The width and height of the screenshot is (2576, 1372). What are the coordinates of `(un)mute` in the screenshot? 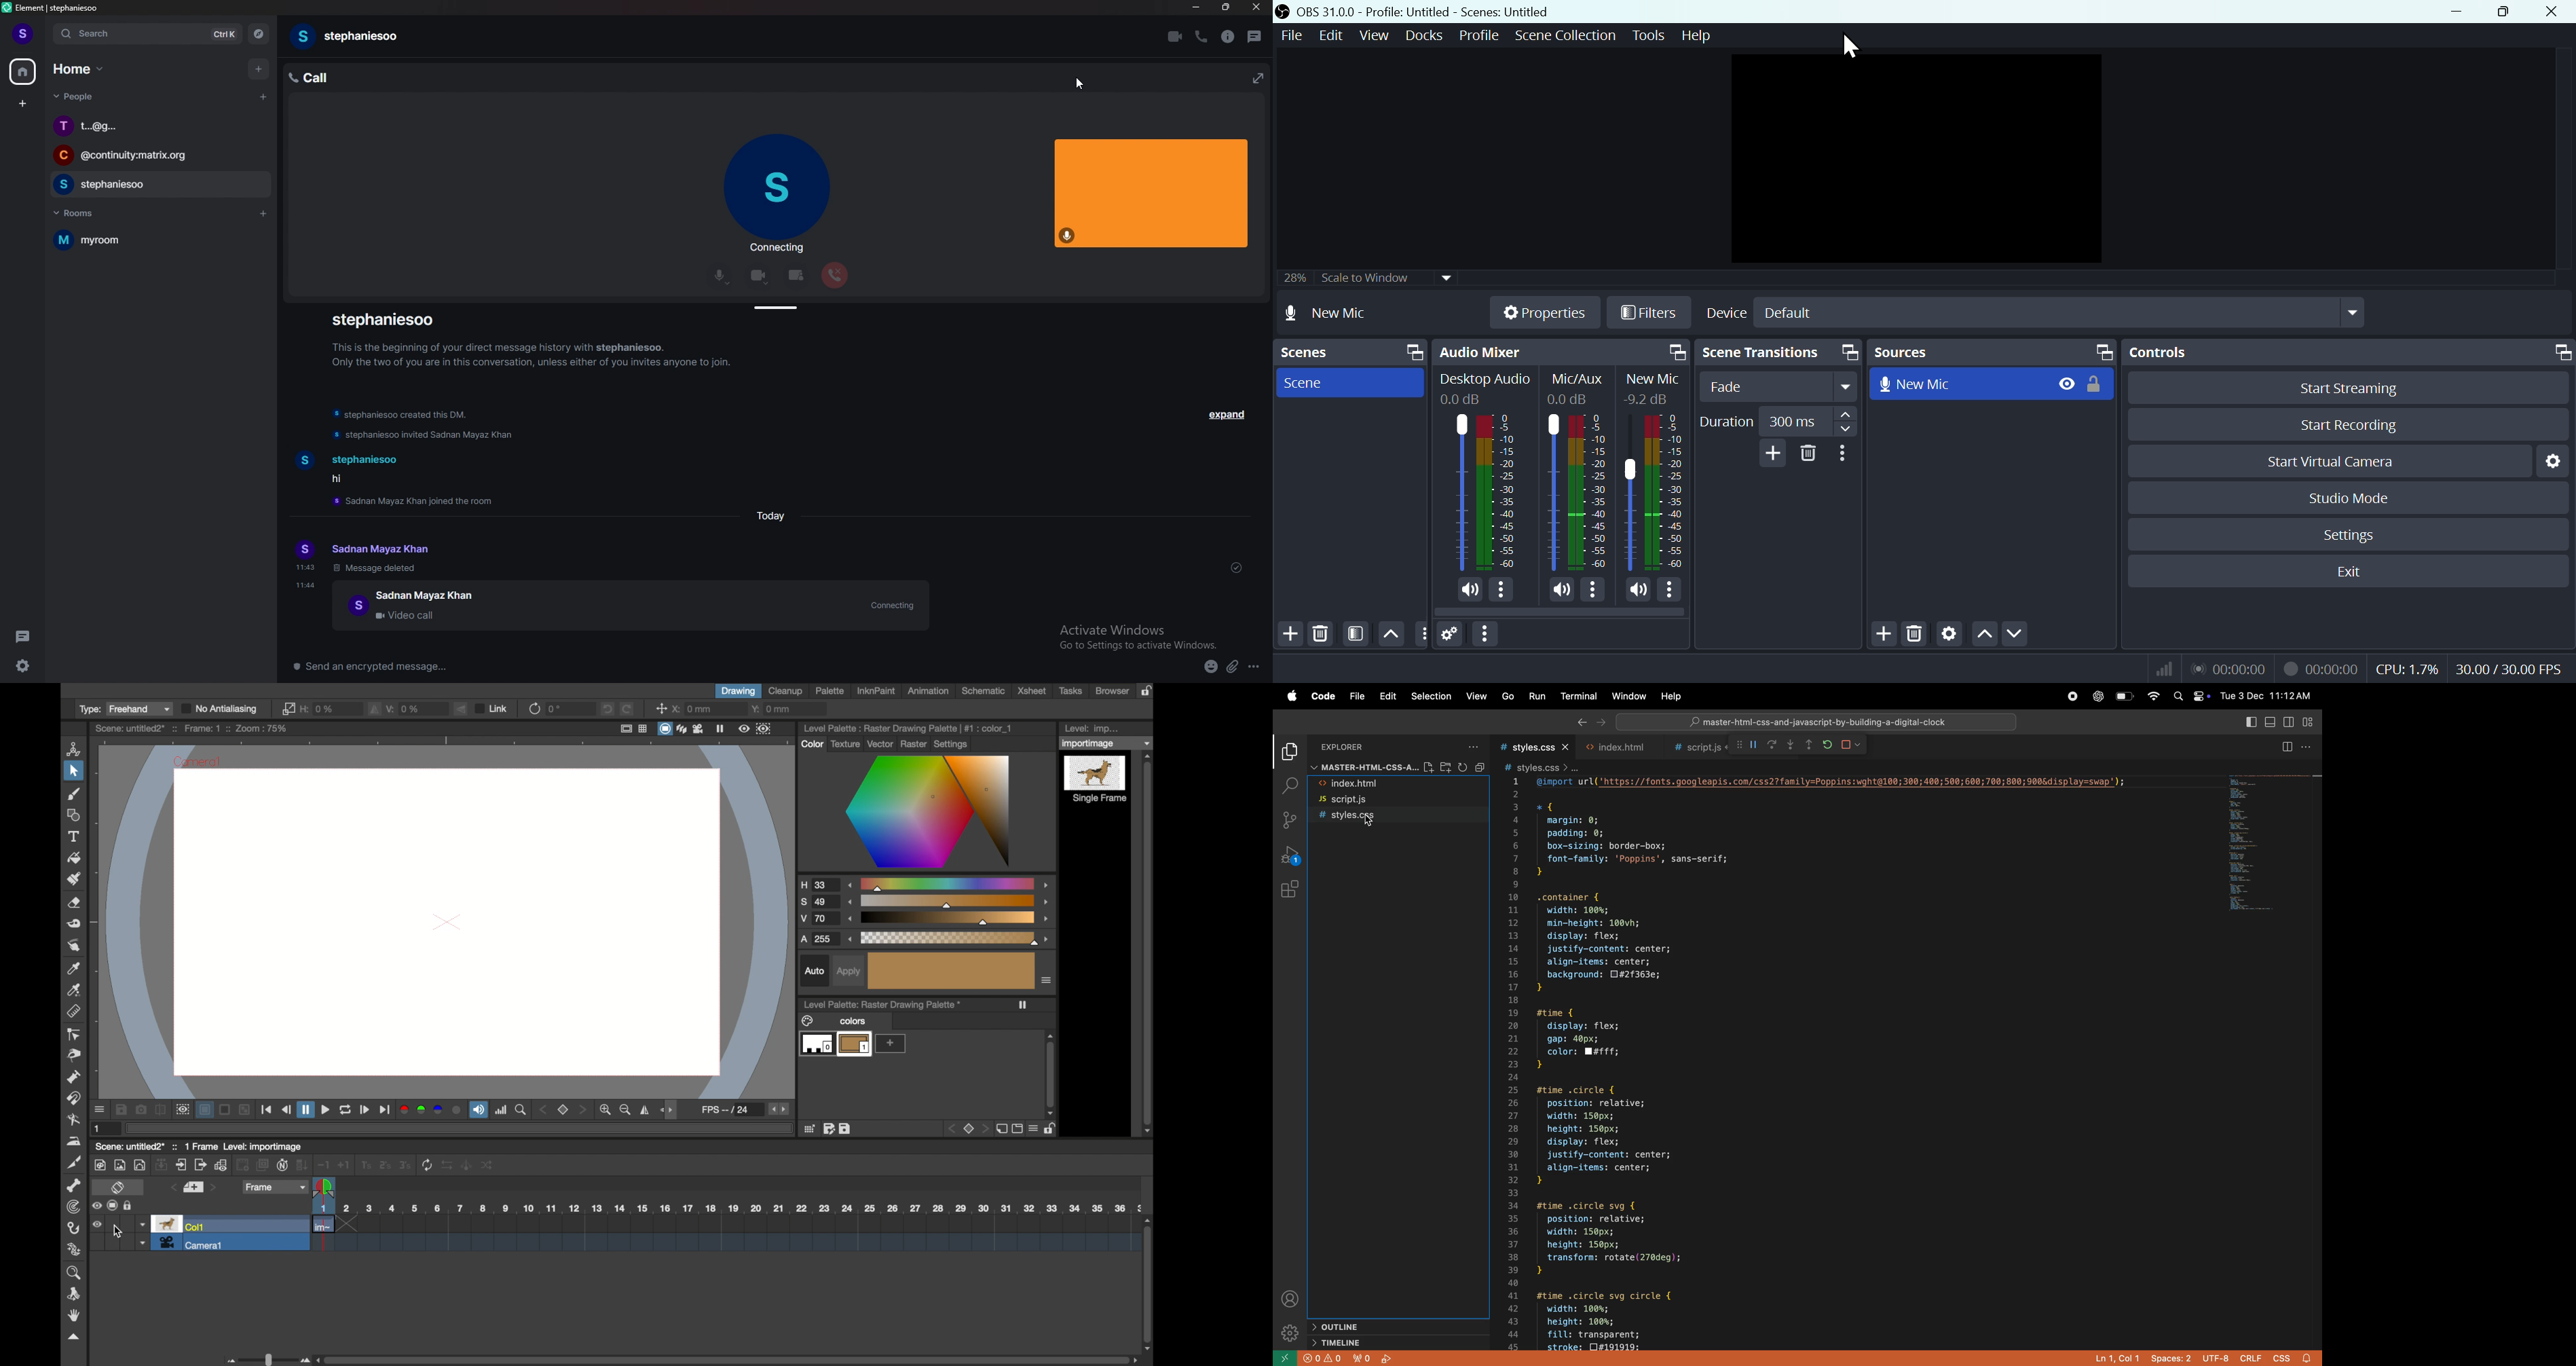 It's located at (1558, 591).